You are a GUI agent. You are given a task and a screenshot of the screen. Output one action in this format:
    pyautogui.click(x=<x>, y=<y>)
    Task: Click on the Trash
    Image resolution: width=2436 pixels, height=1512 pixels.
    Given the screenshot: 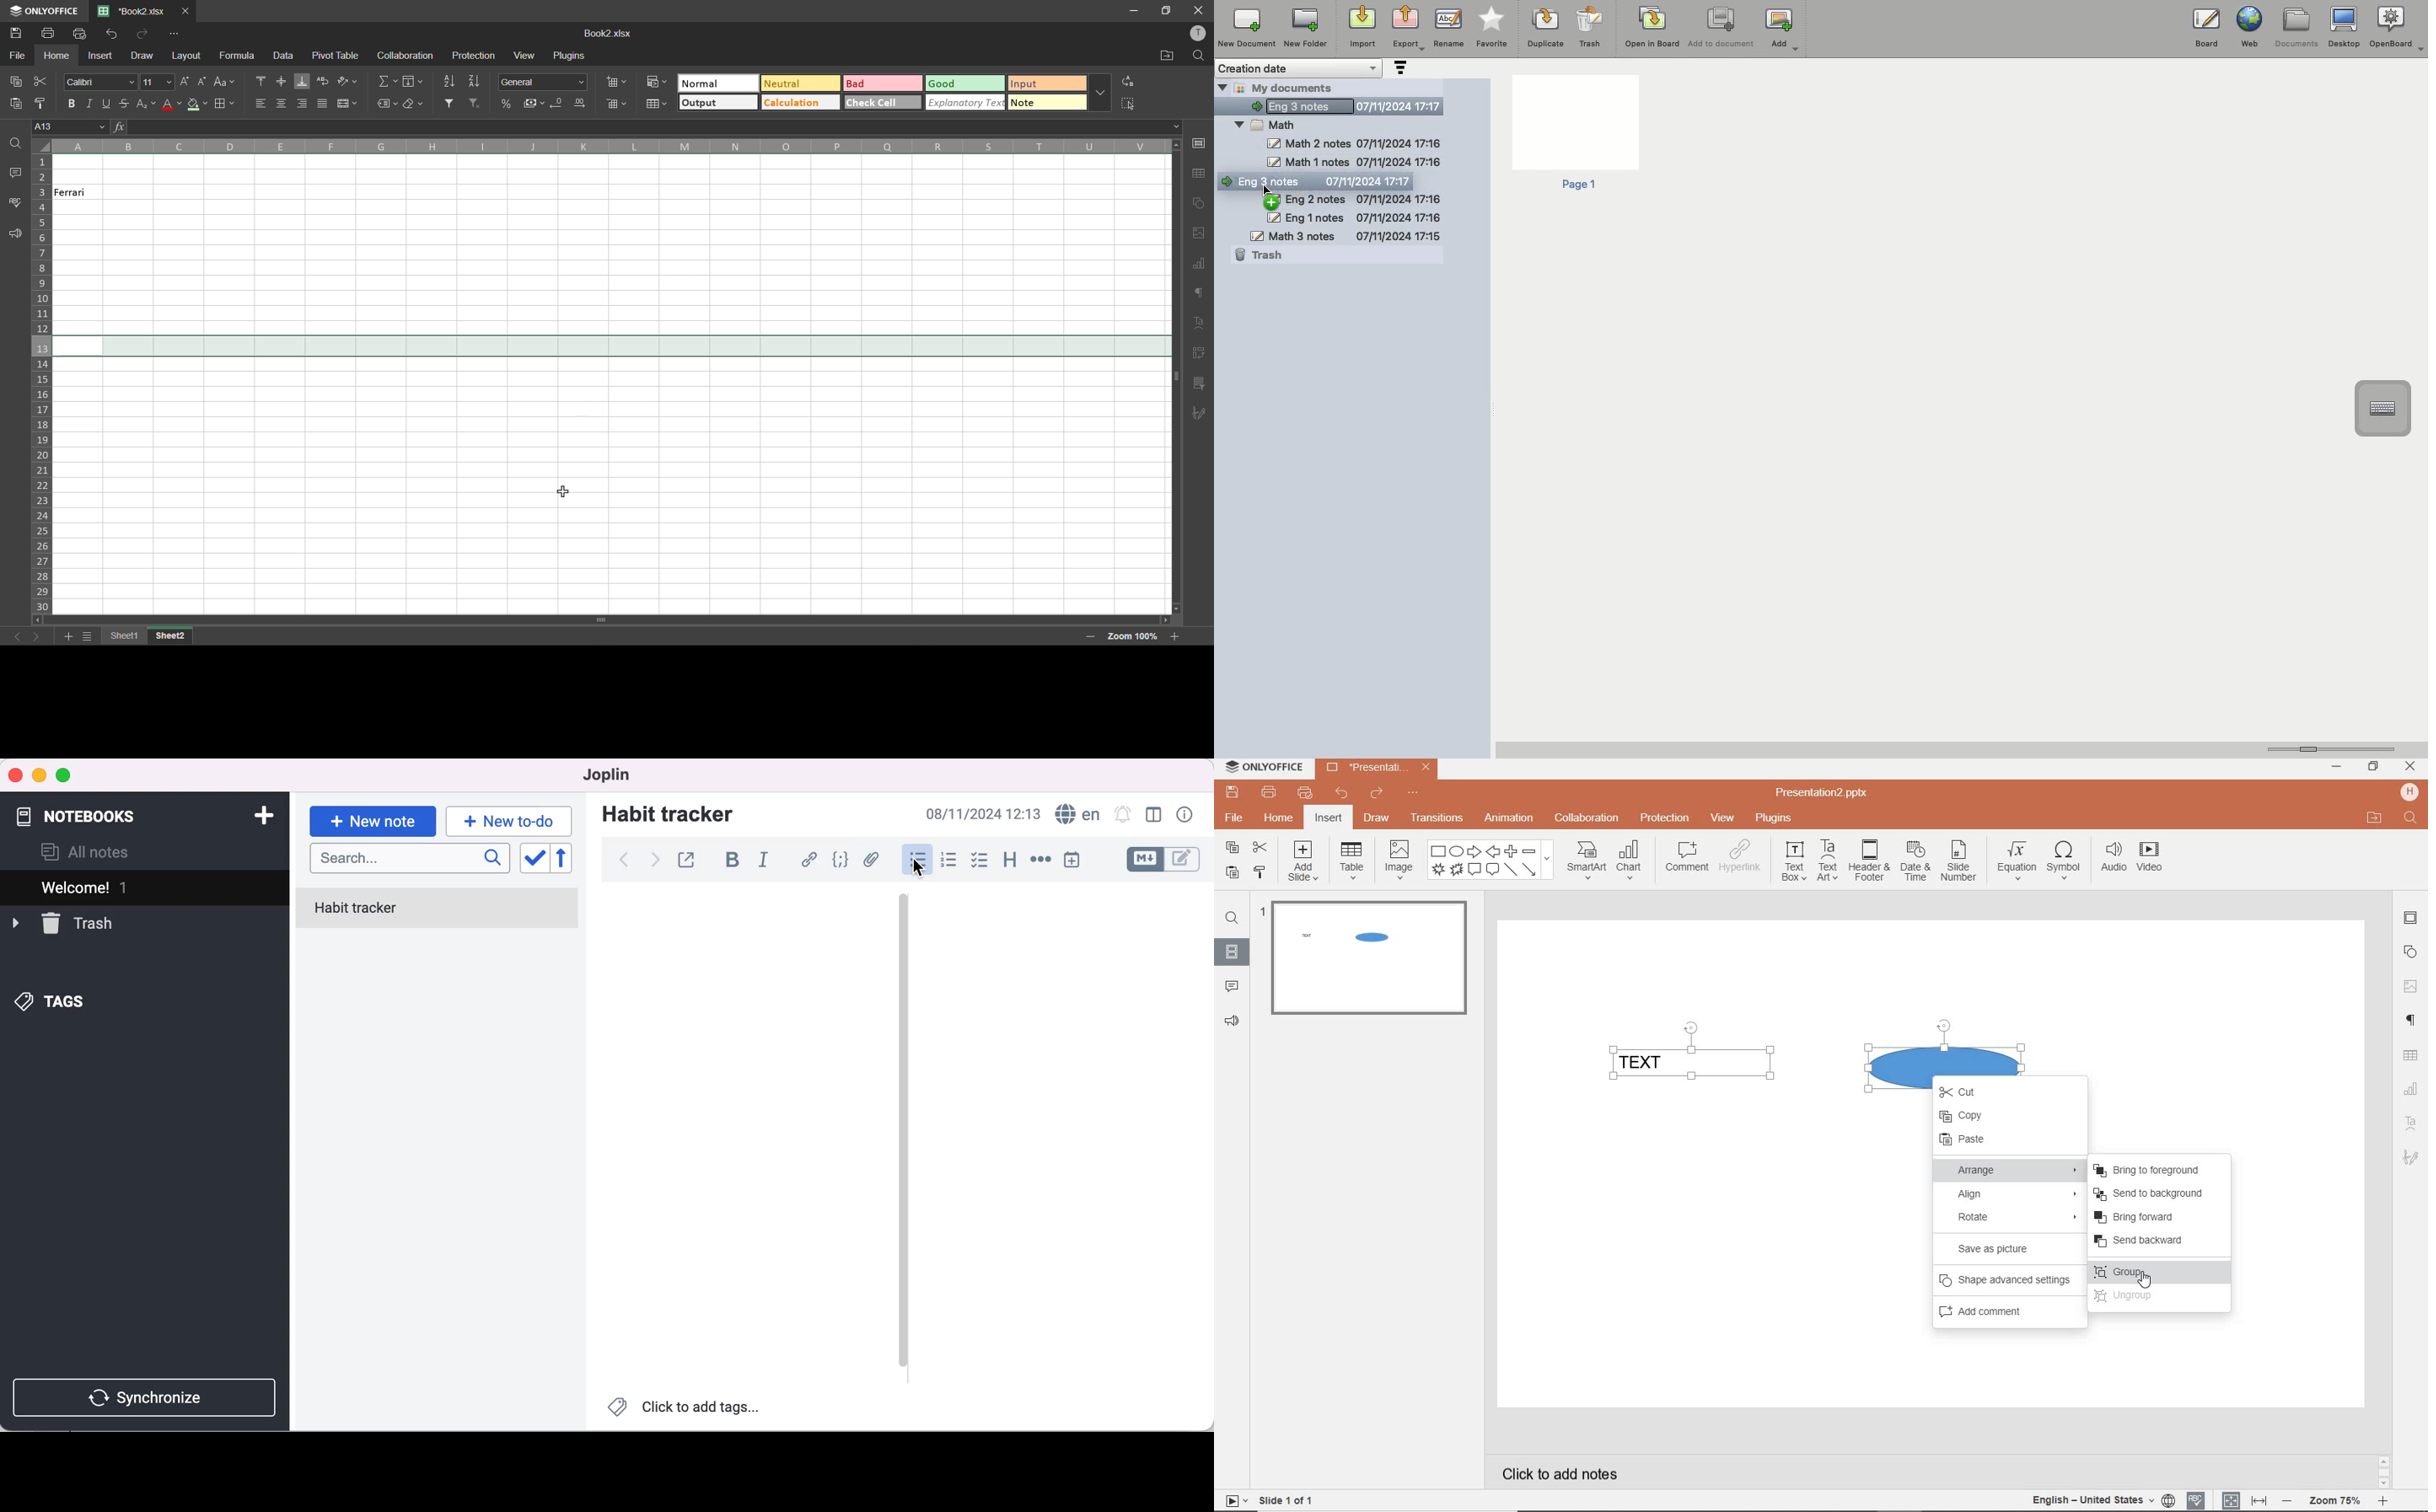 What is the action you would take?
    pyautogui.click(x=1262, y=255)
    